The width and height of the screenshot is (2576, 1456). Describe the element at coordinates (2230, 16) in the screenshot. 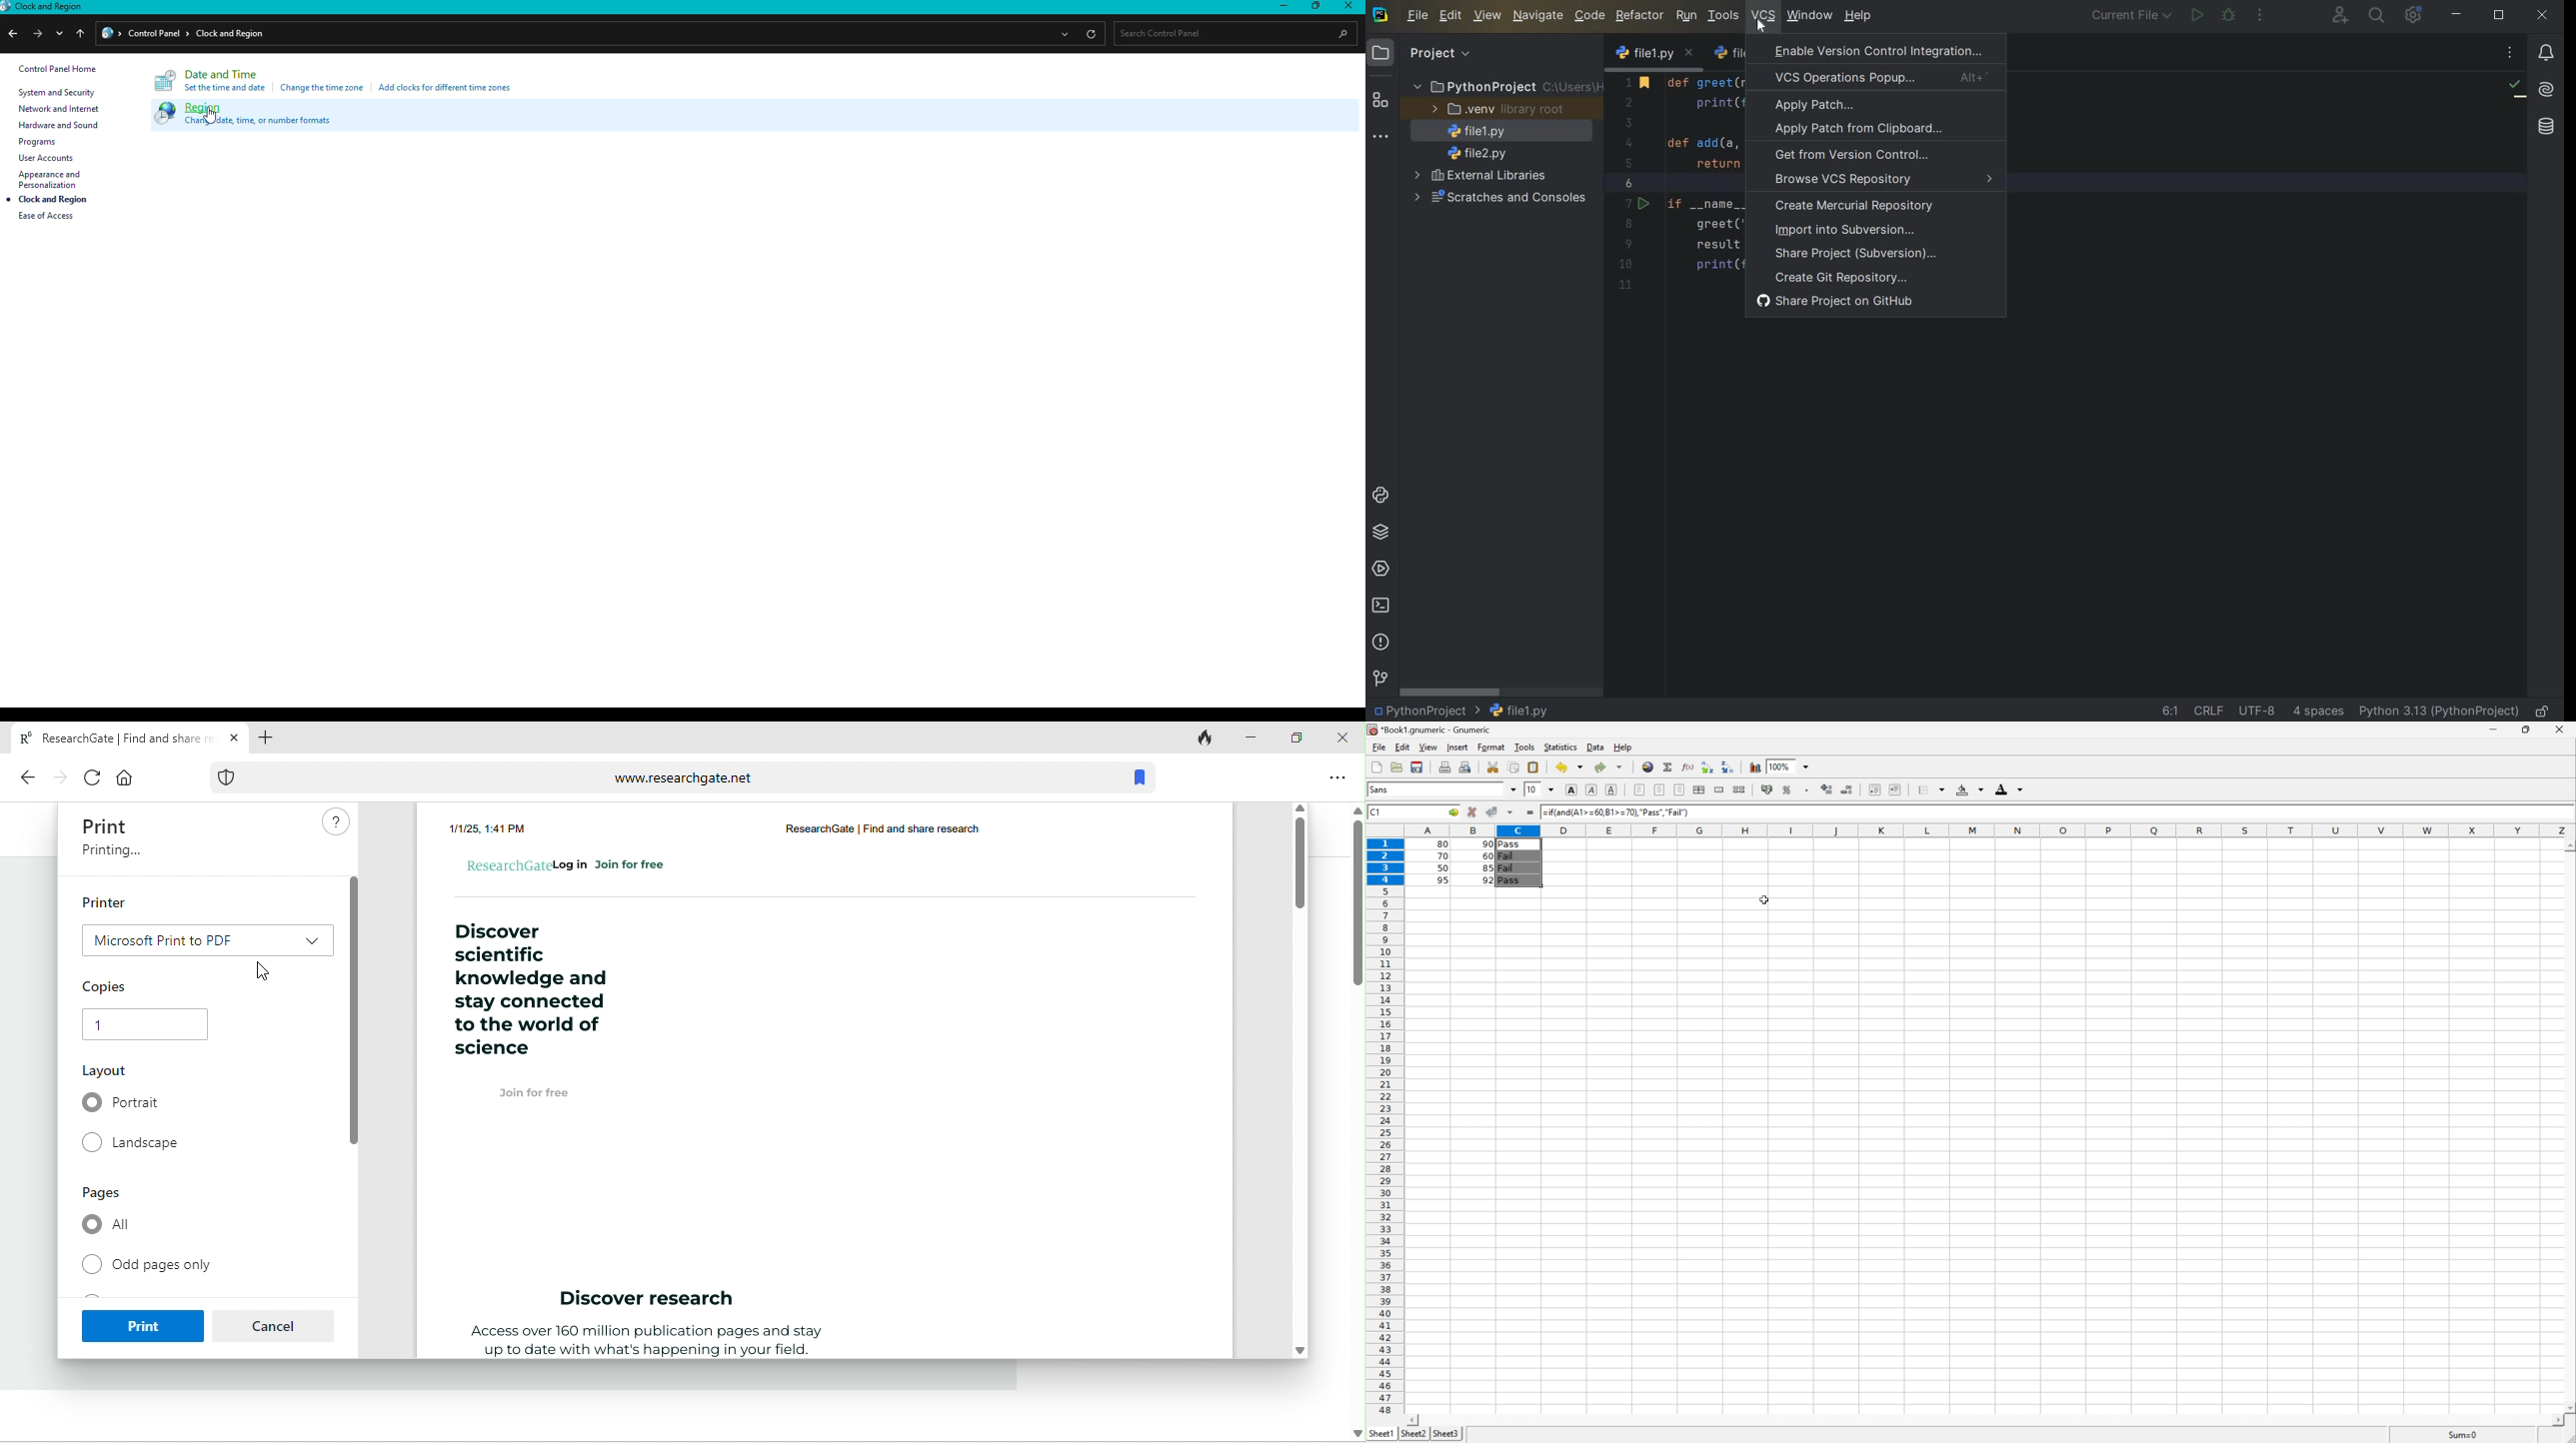

I see `debug` at that location.